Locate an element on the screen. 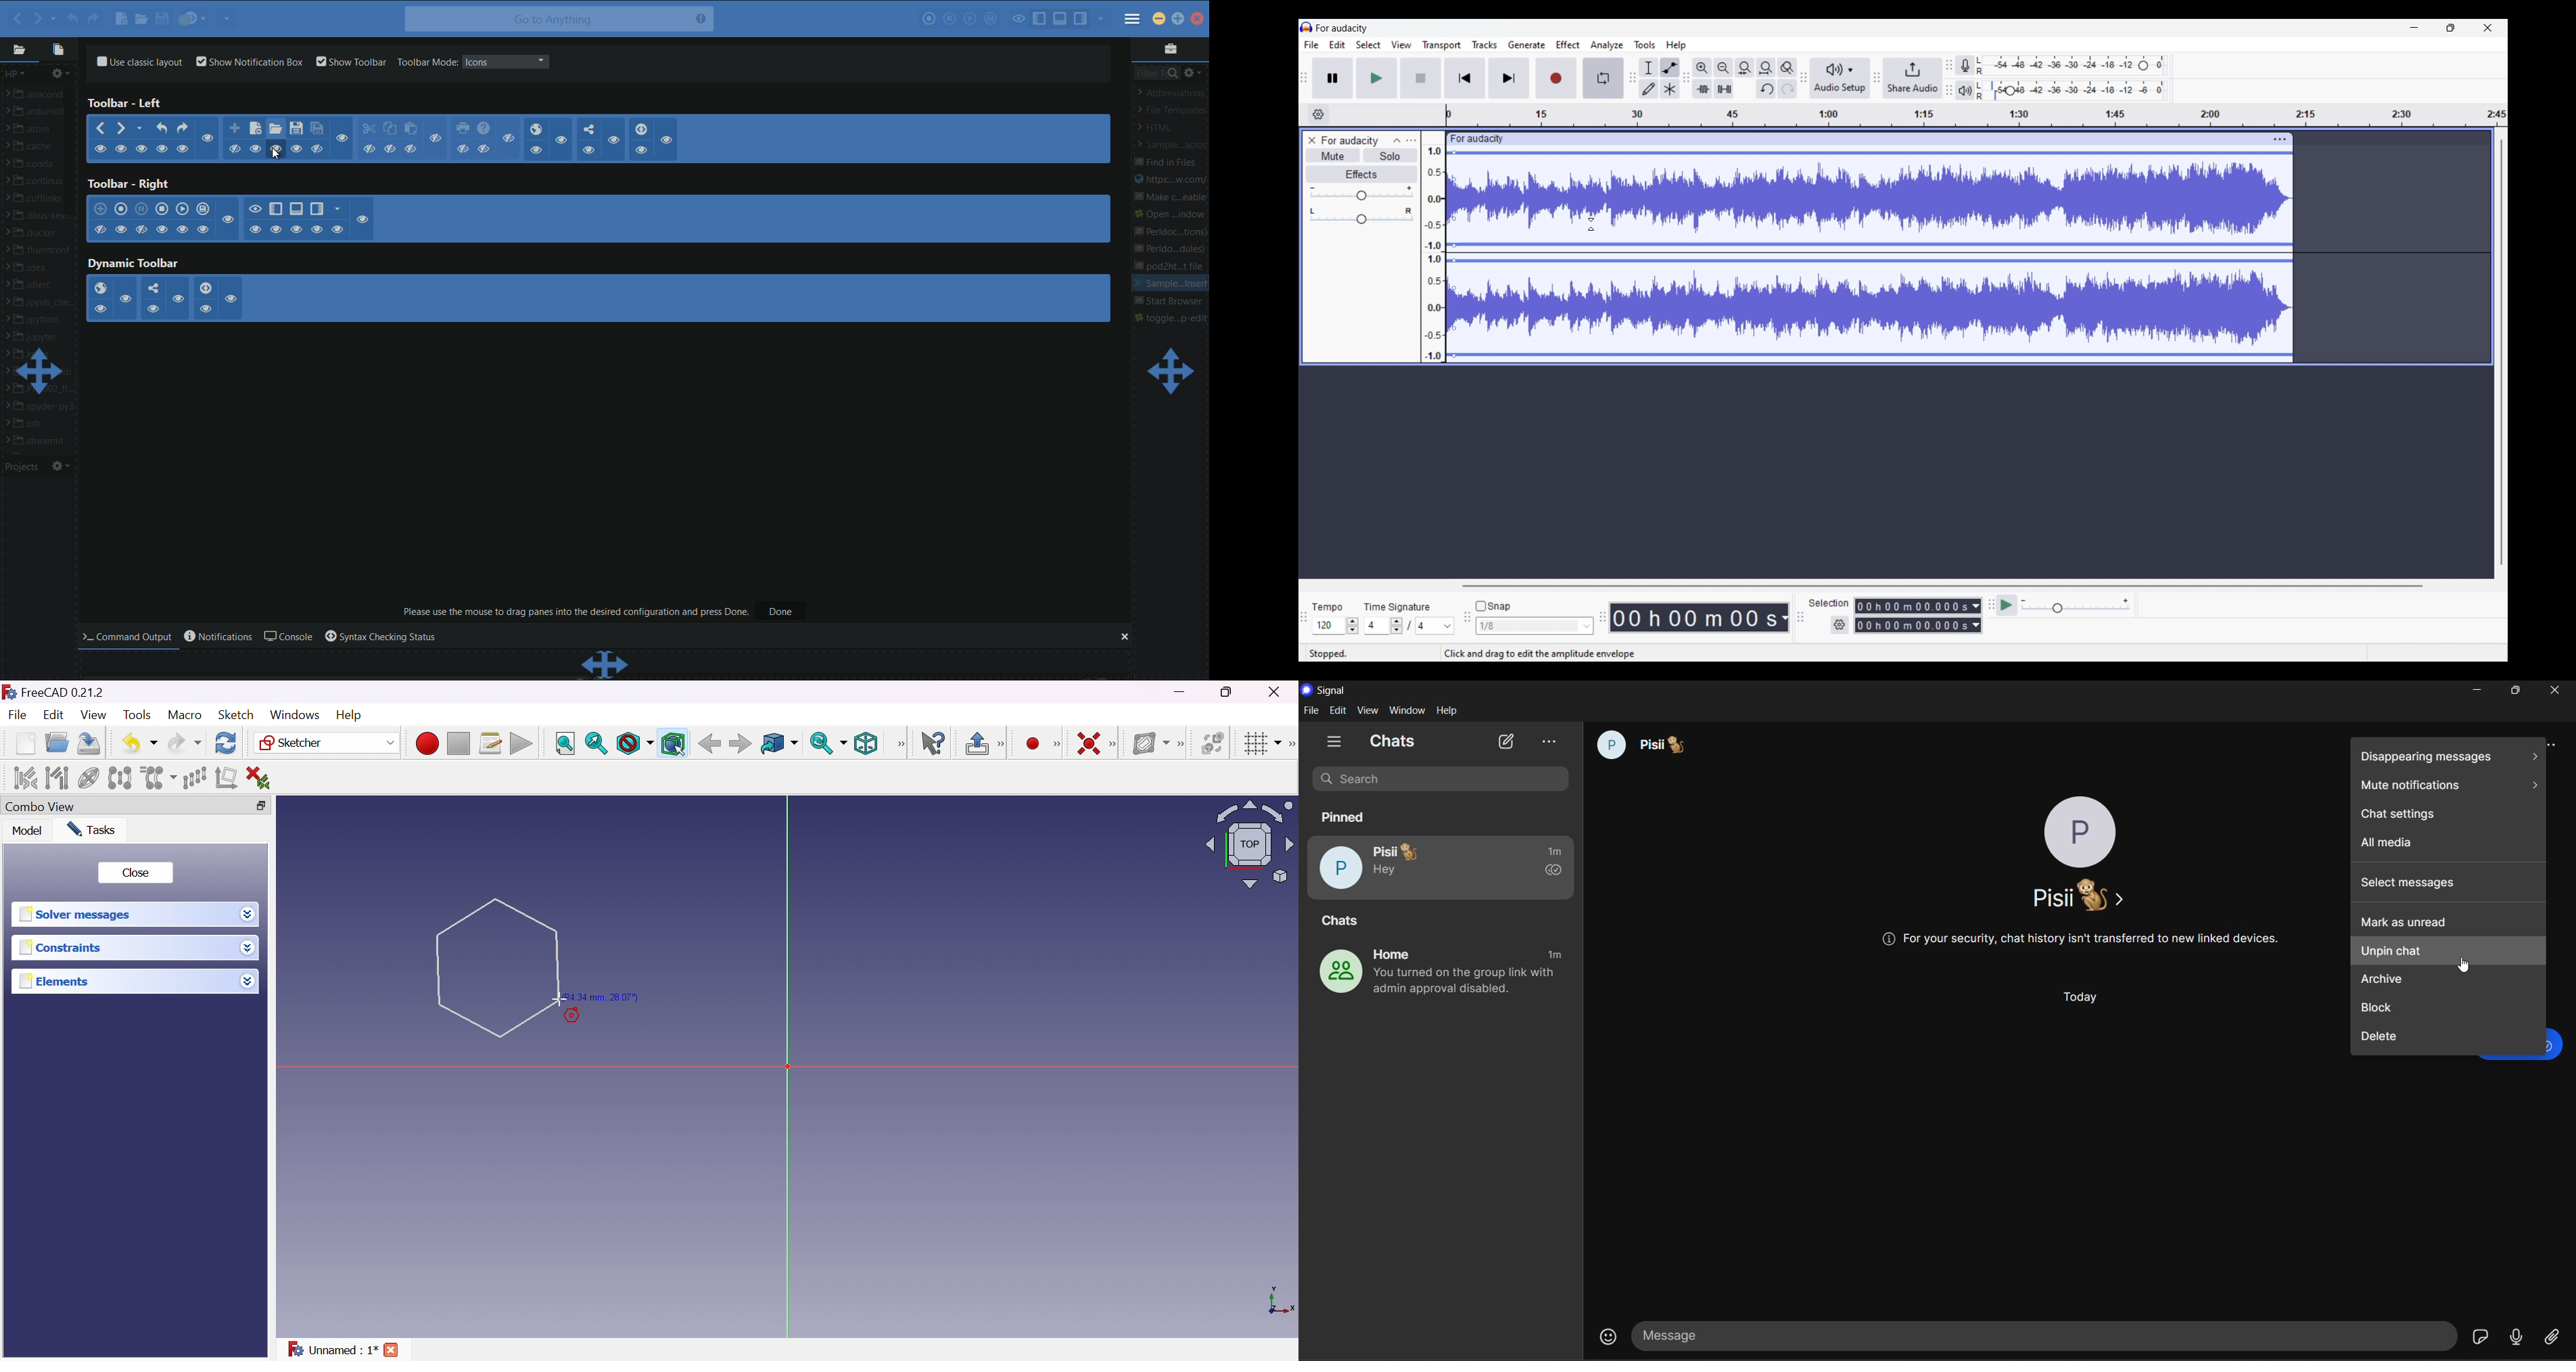 This screenshot has width=2576, height=1372. Horizontal slide bar is located at coordinates (1942, 586).